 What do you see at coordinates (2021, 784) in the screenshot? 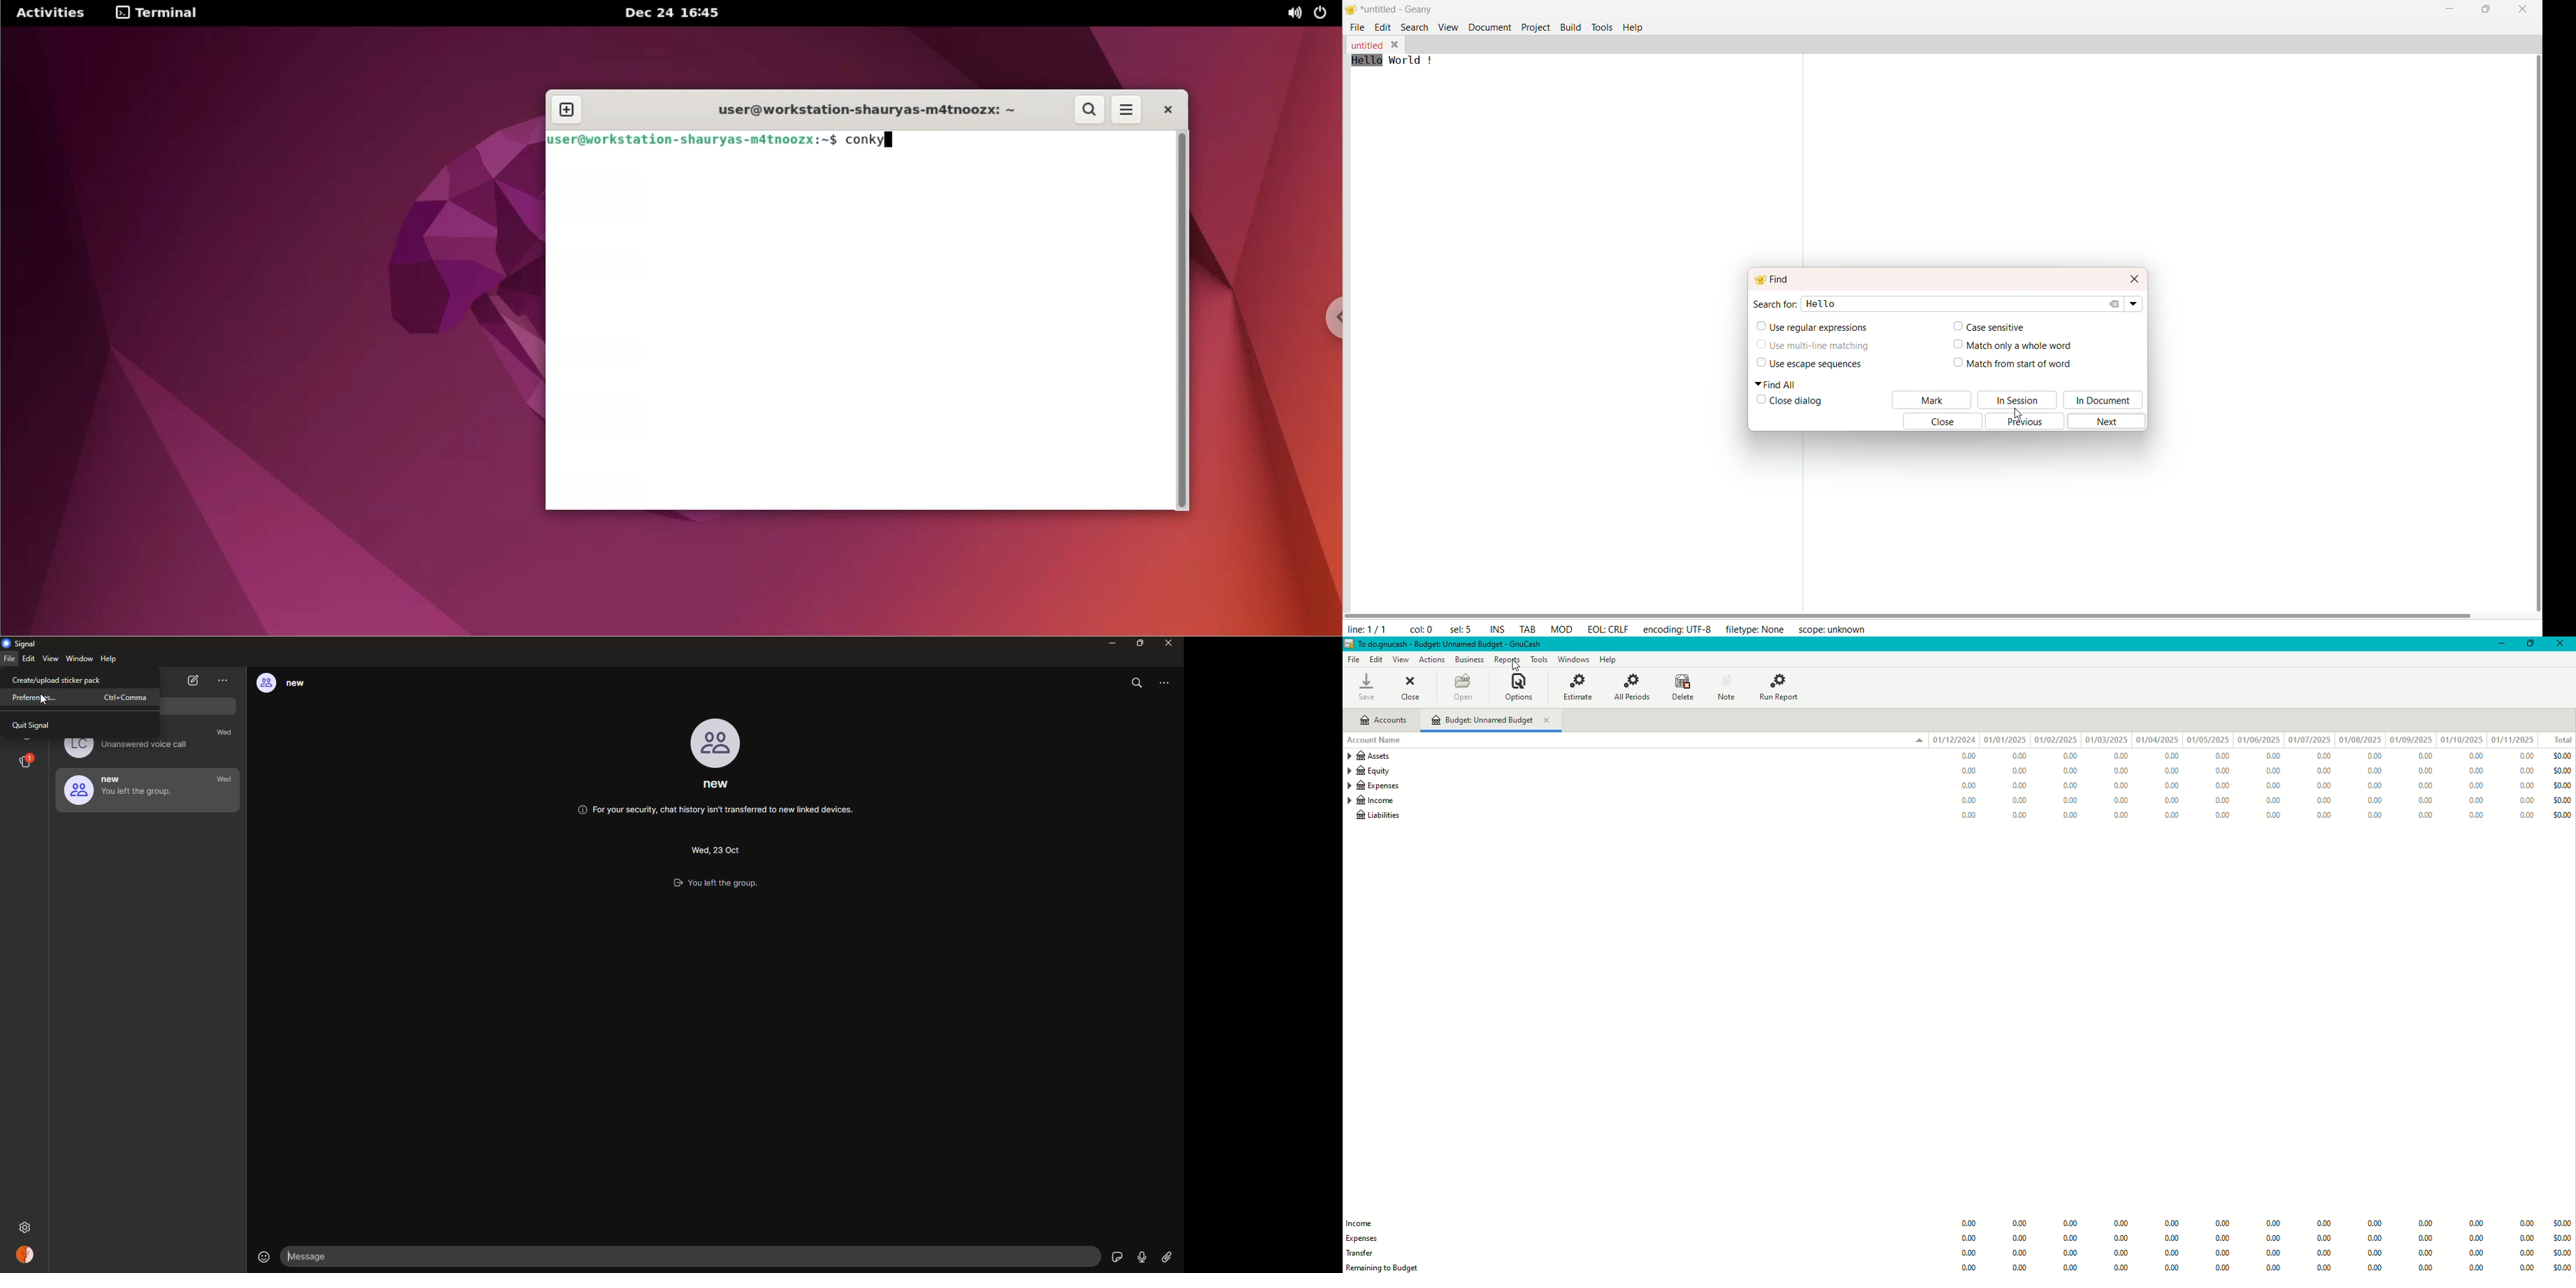
I see `0.00` at bounding box center [2021, 784].